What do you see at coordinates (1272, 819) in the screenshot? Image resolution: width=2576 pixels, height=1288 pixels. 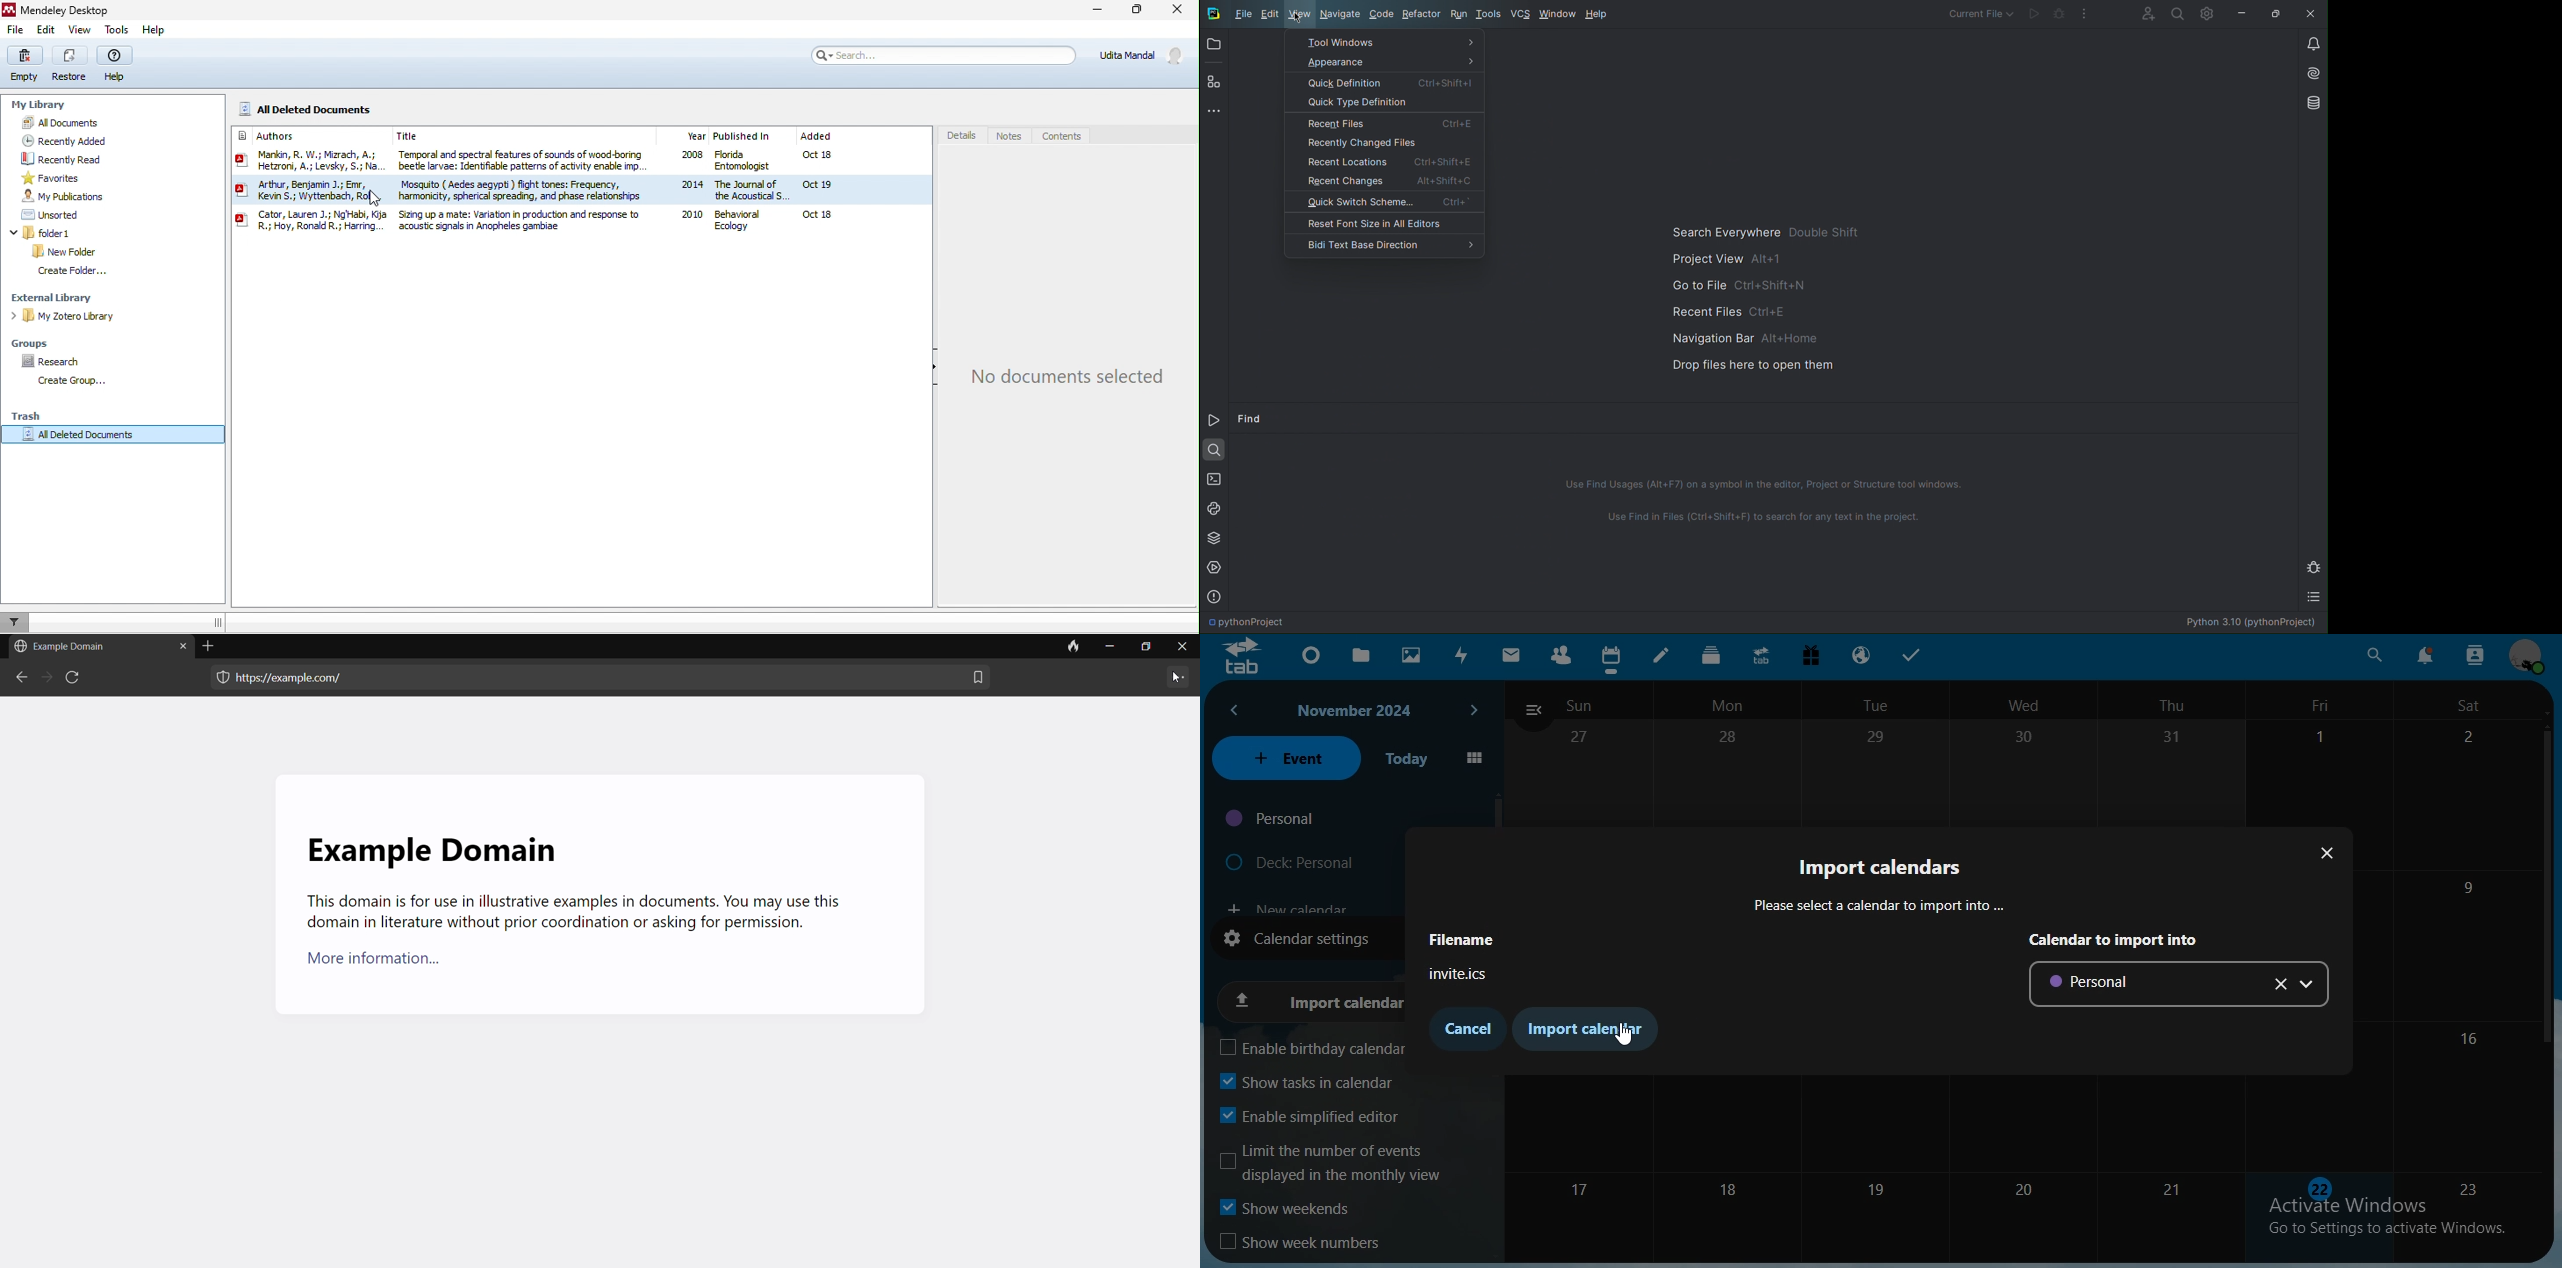 I see `personal` at bounding box center [1272, 819].